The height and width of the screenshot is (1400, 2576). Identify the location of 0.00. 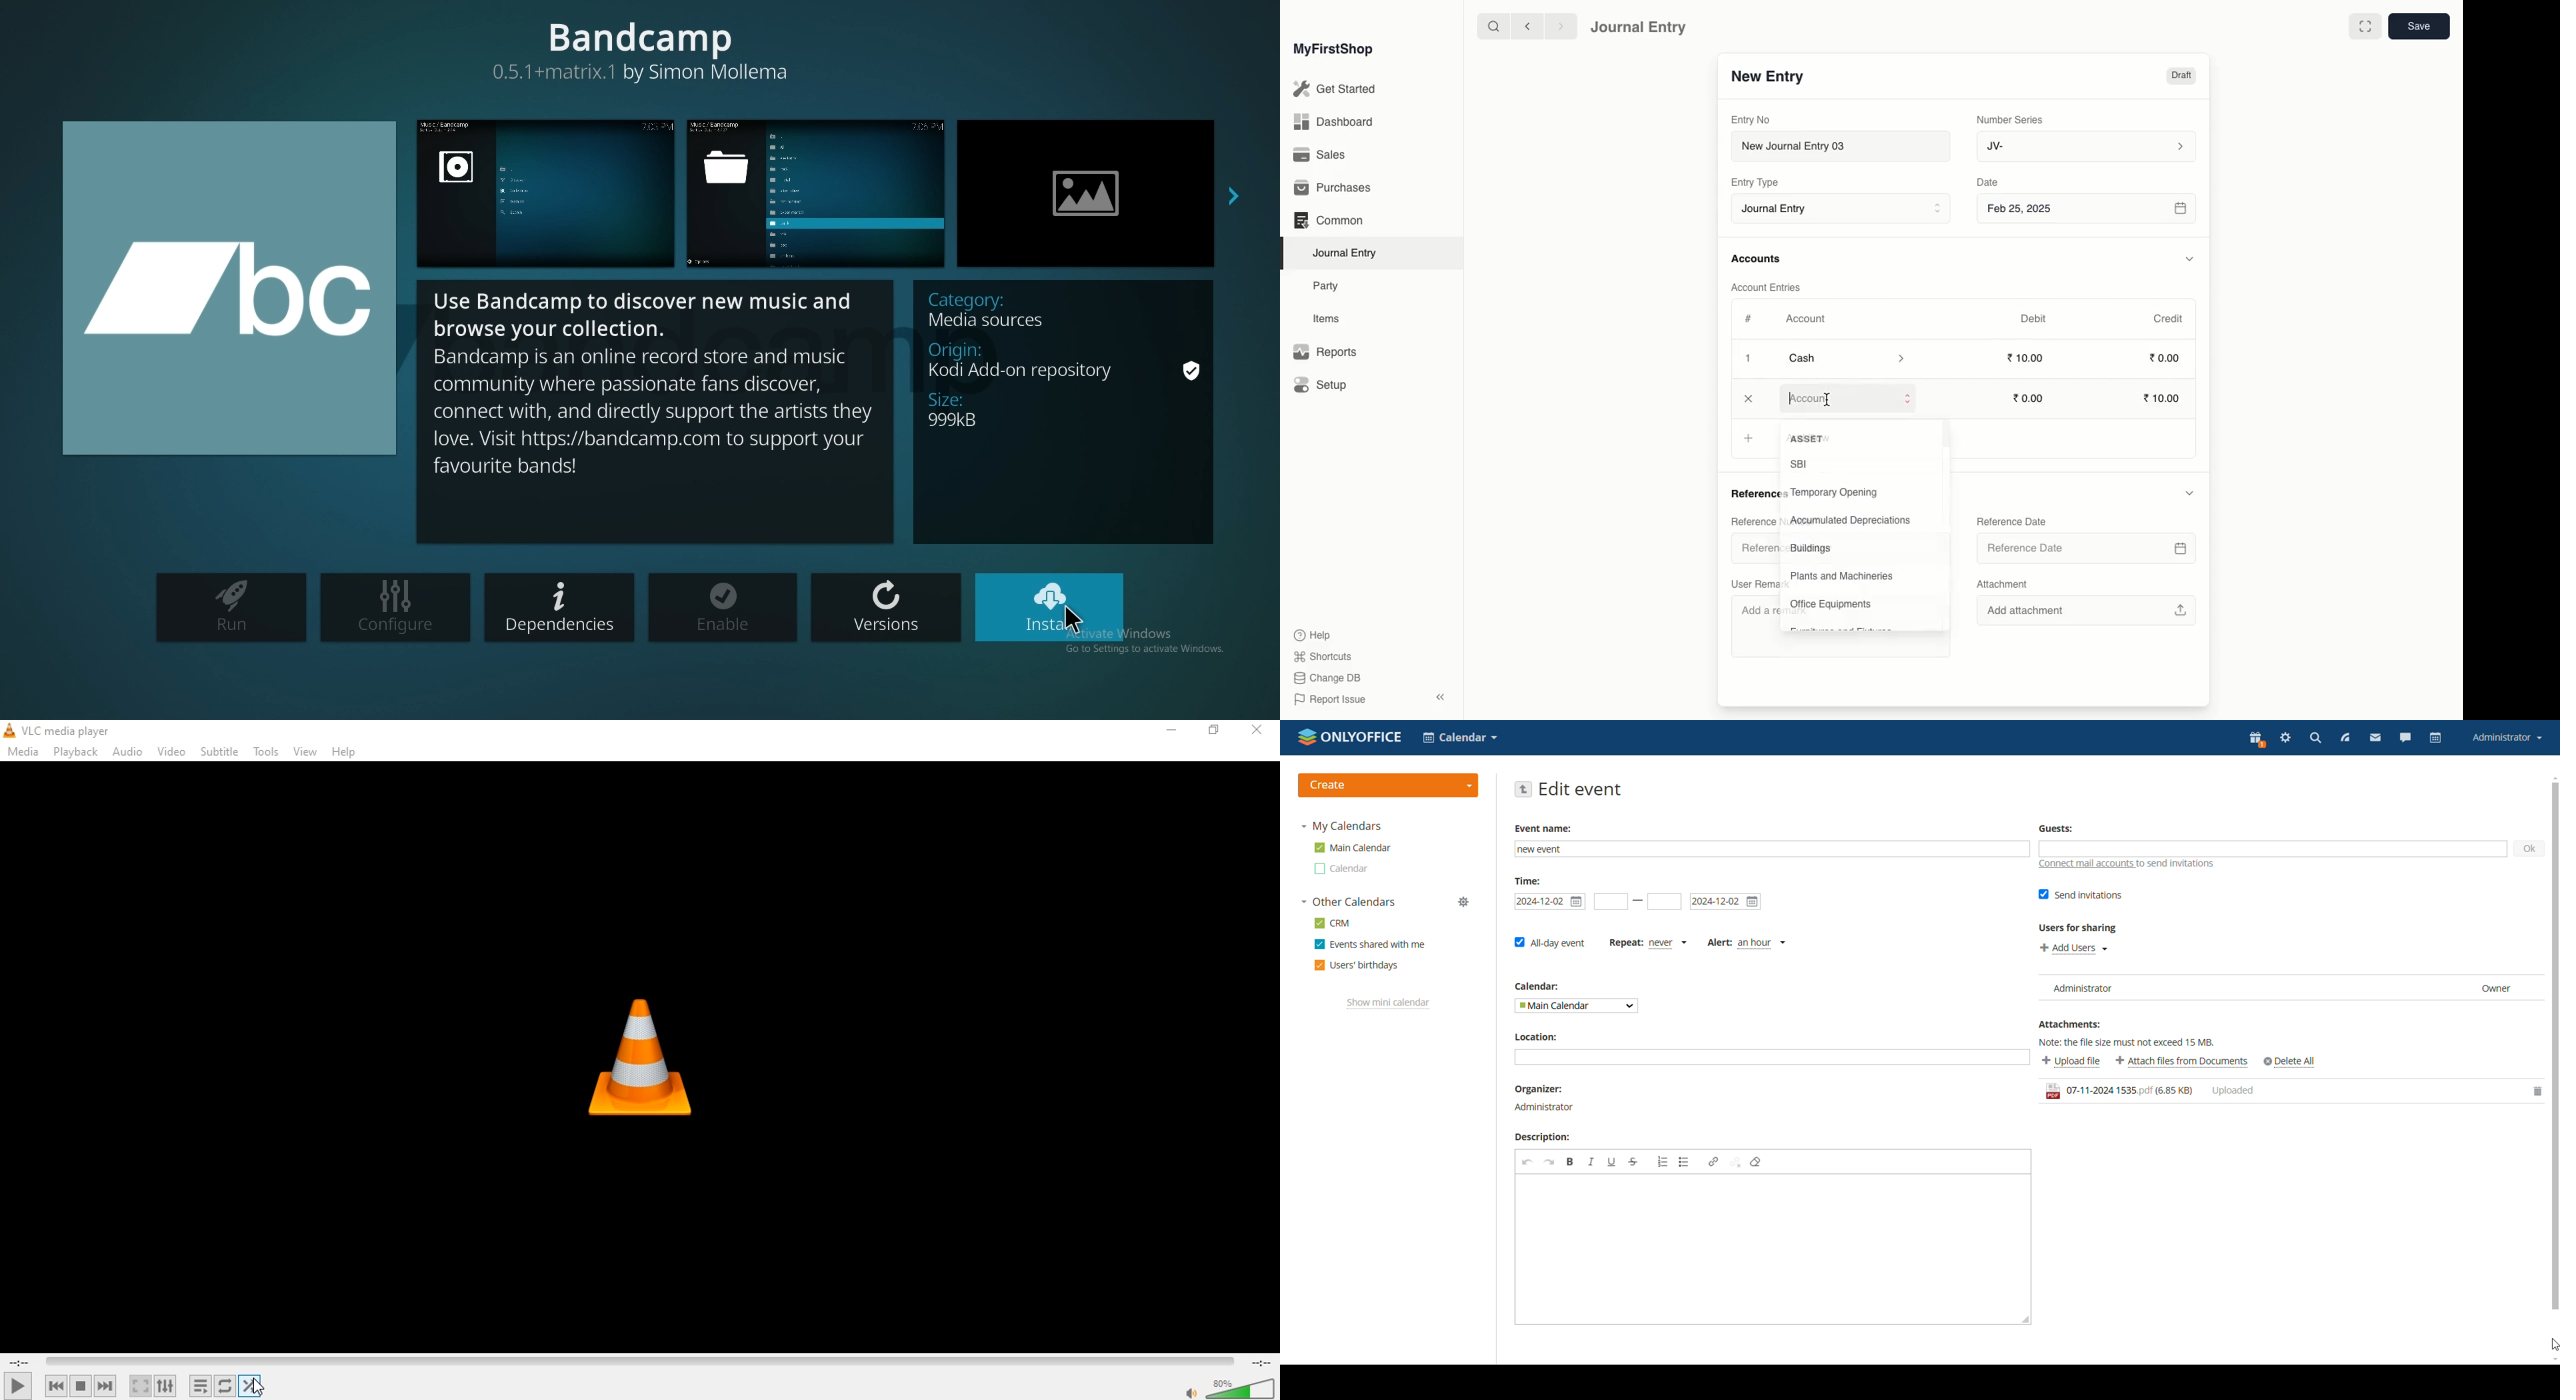
(2166, 361).